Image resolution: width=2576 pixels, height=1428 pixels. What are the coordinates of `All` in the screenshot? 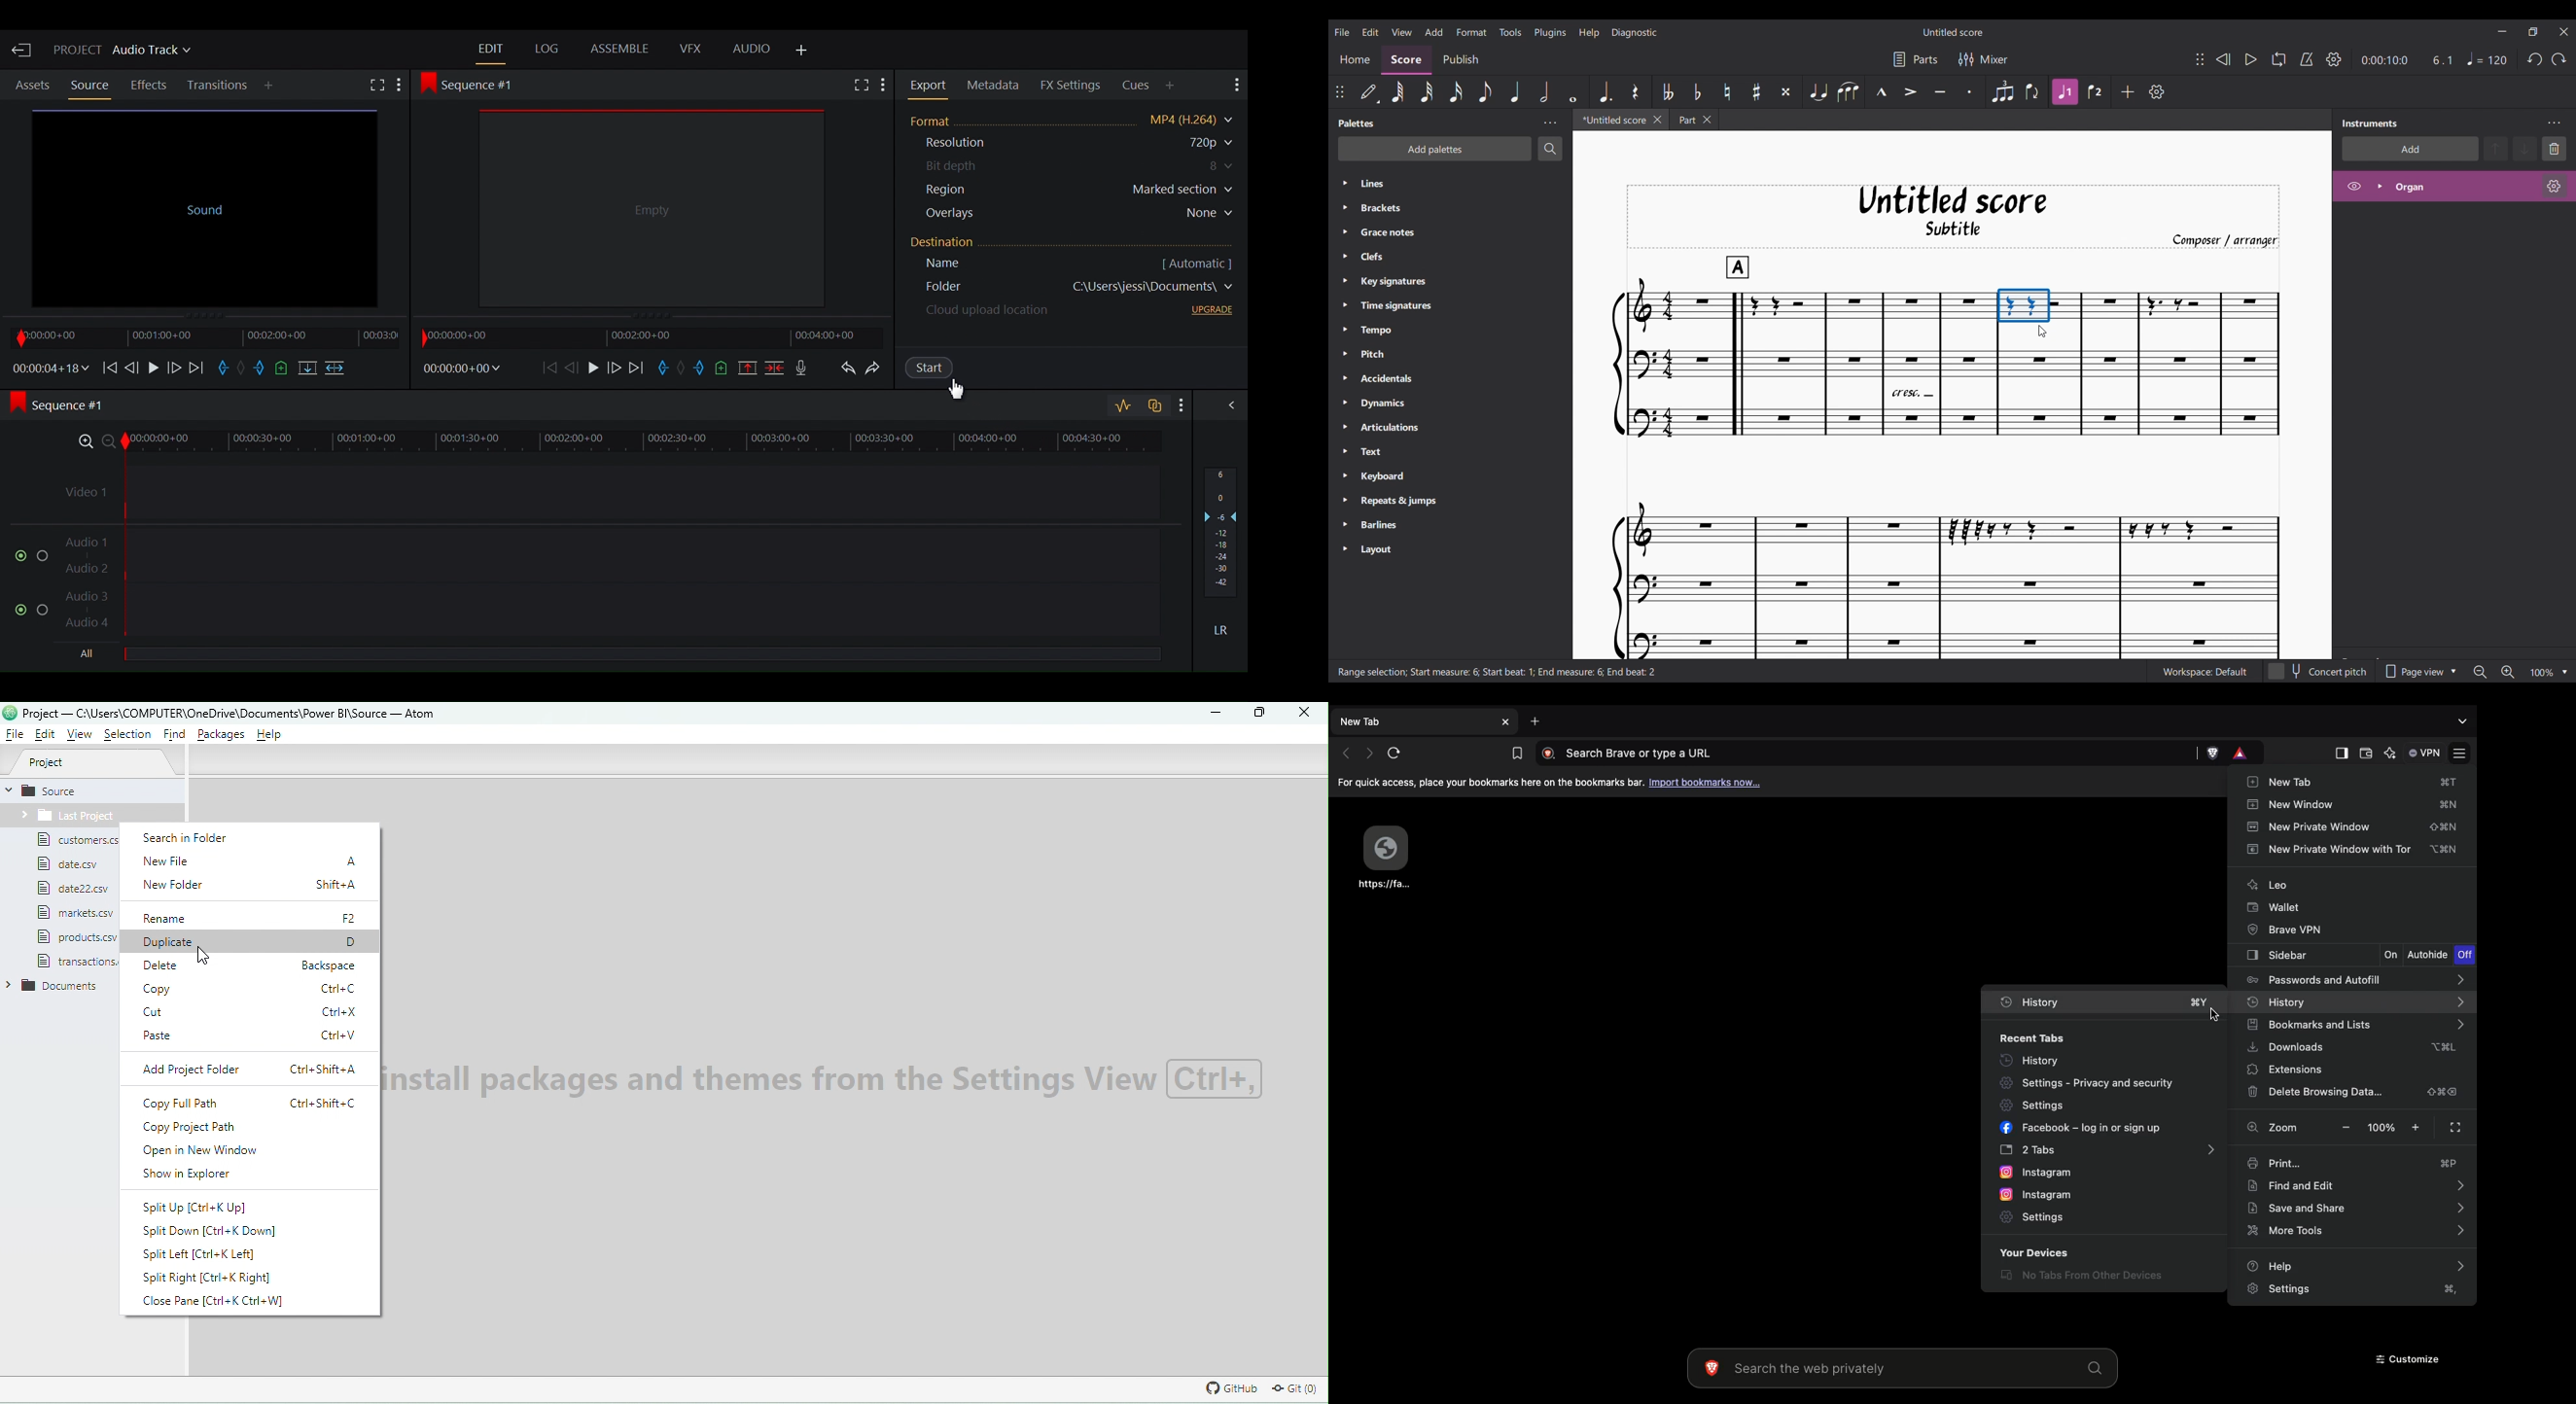 It's located at (642, 655).